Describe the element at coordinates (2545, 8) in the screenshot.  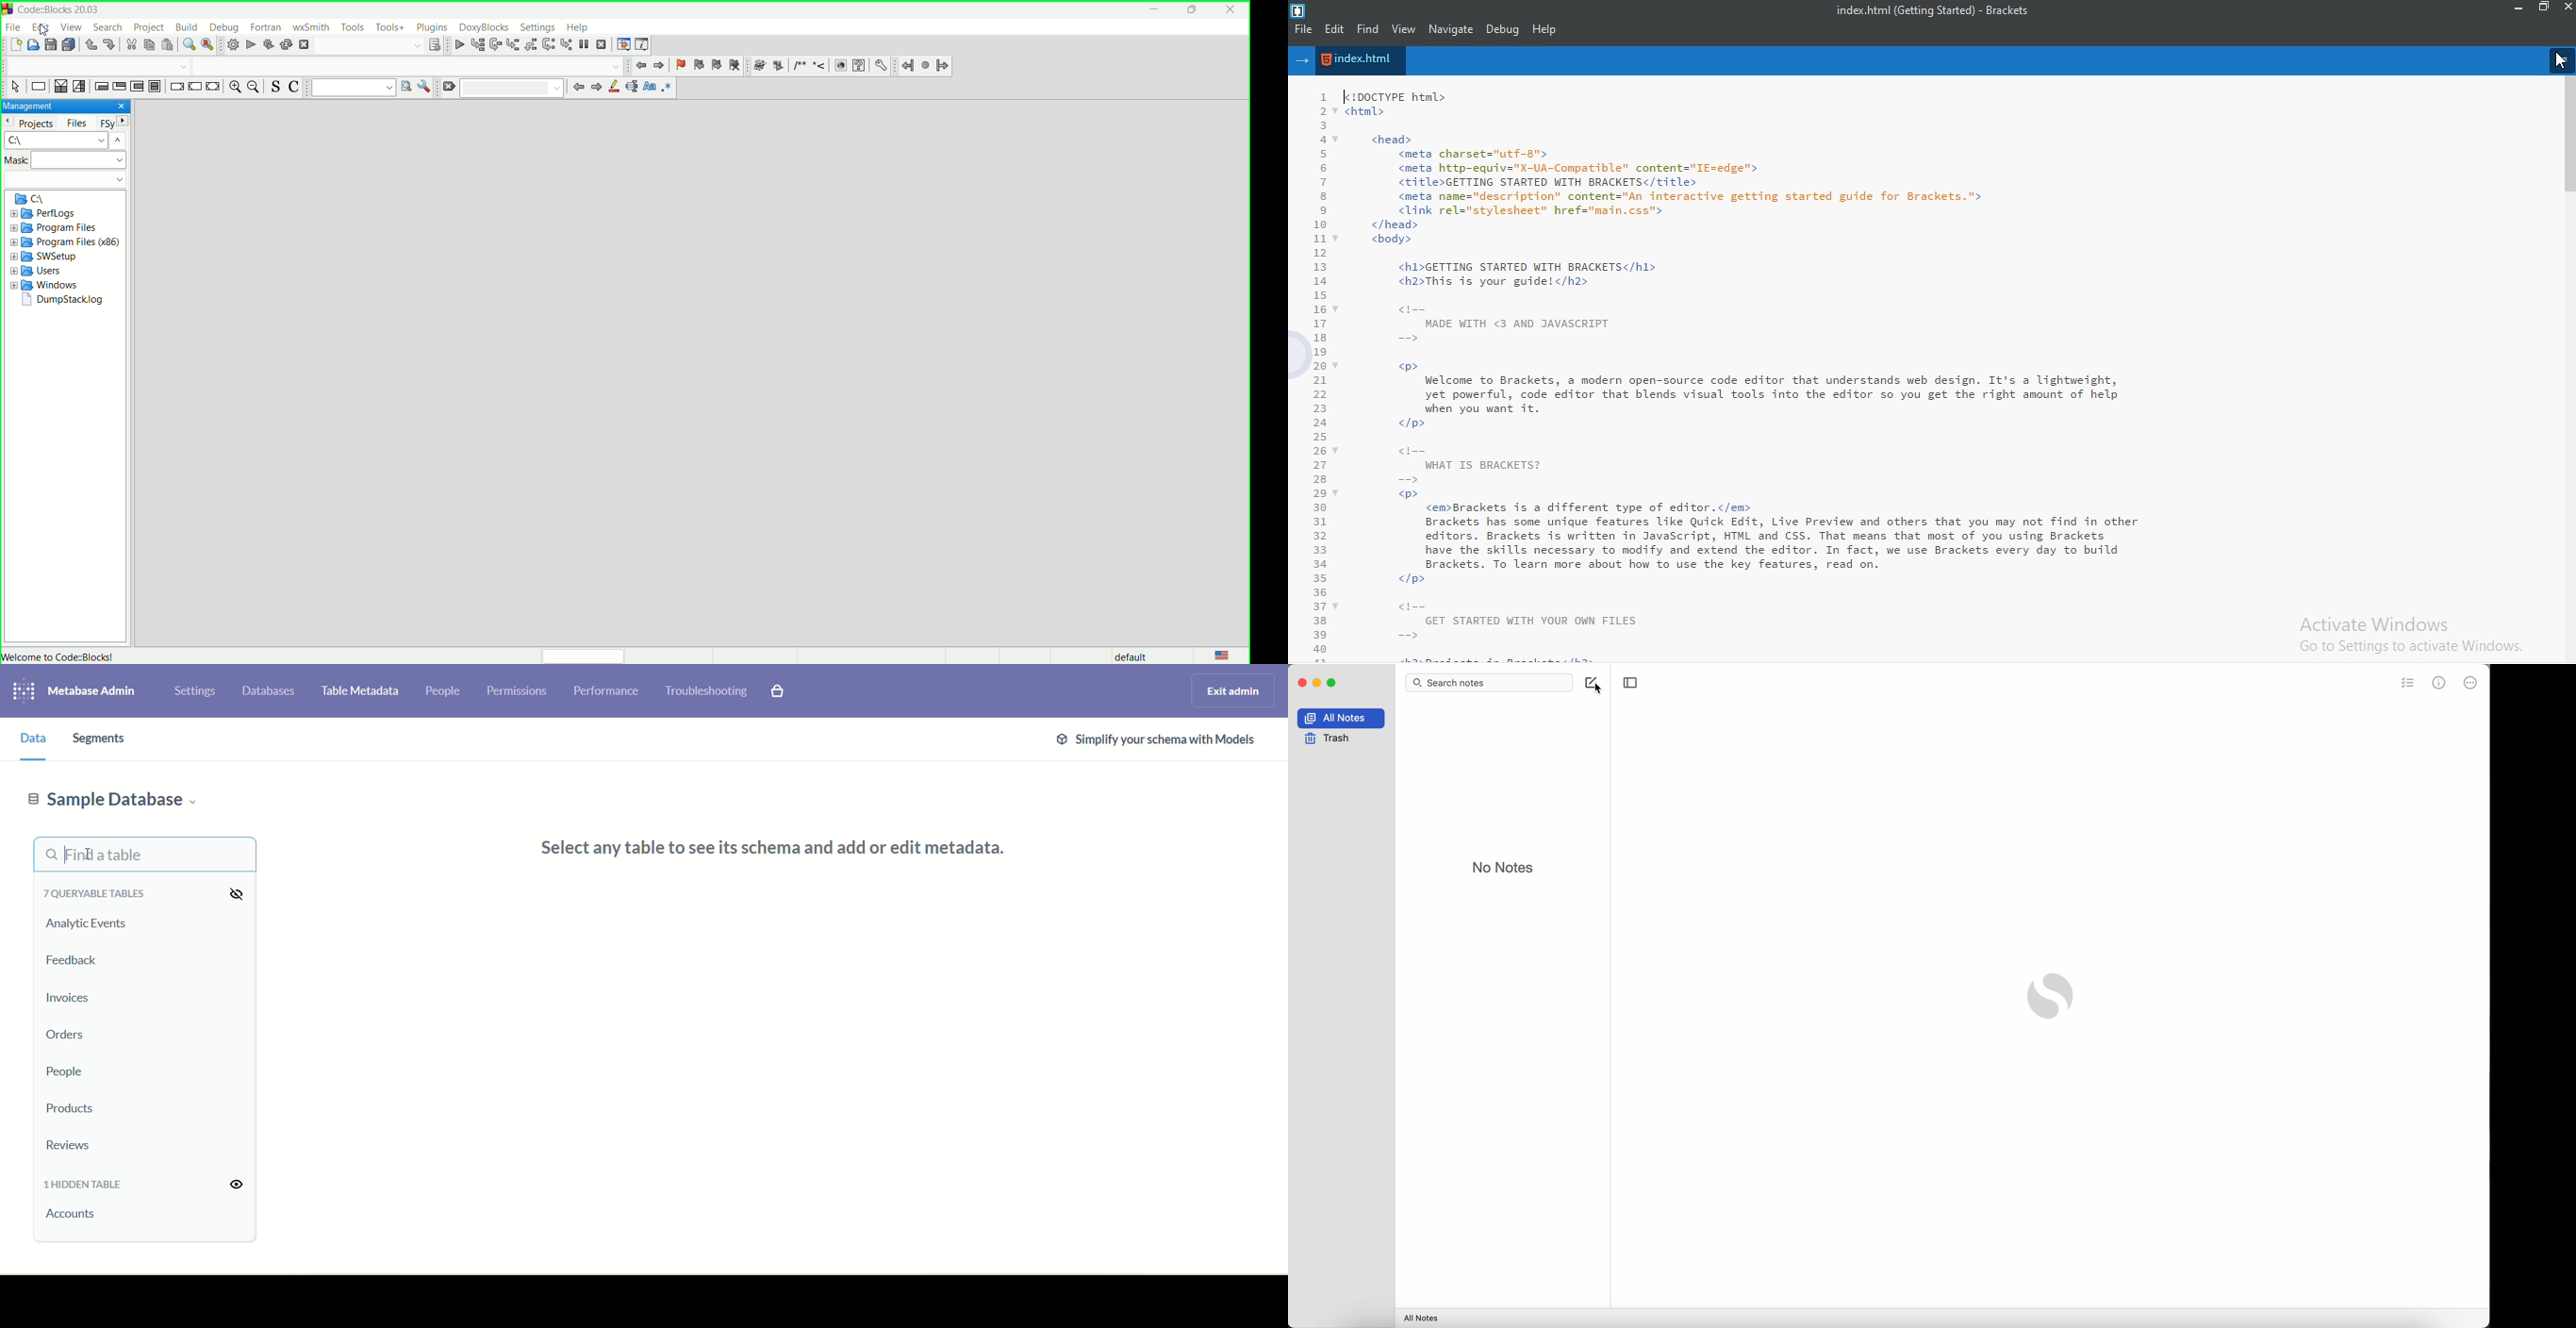
I see `restore` at that location.